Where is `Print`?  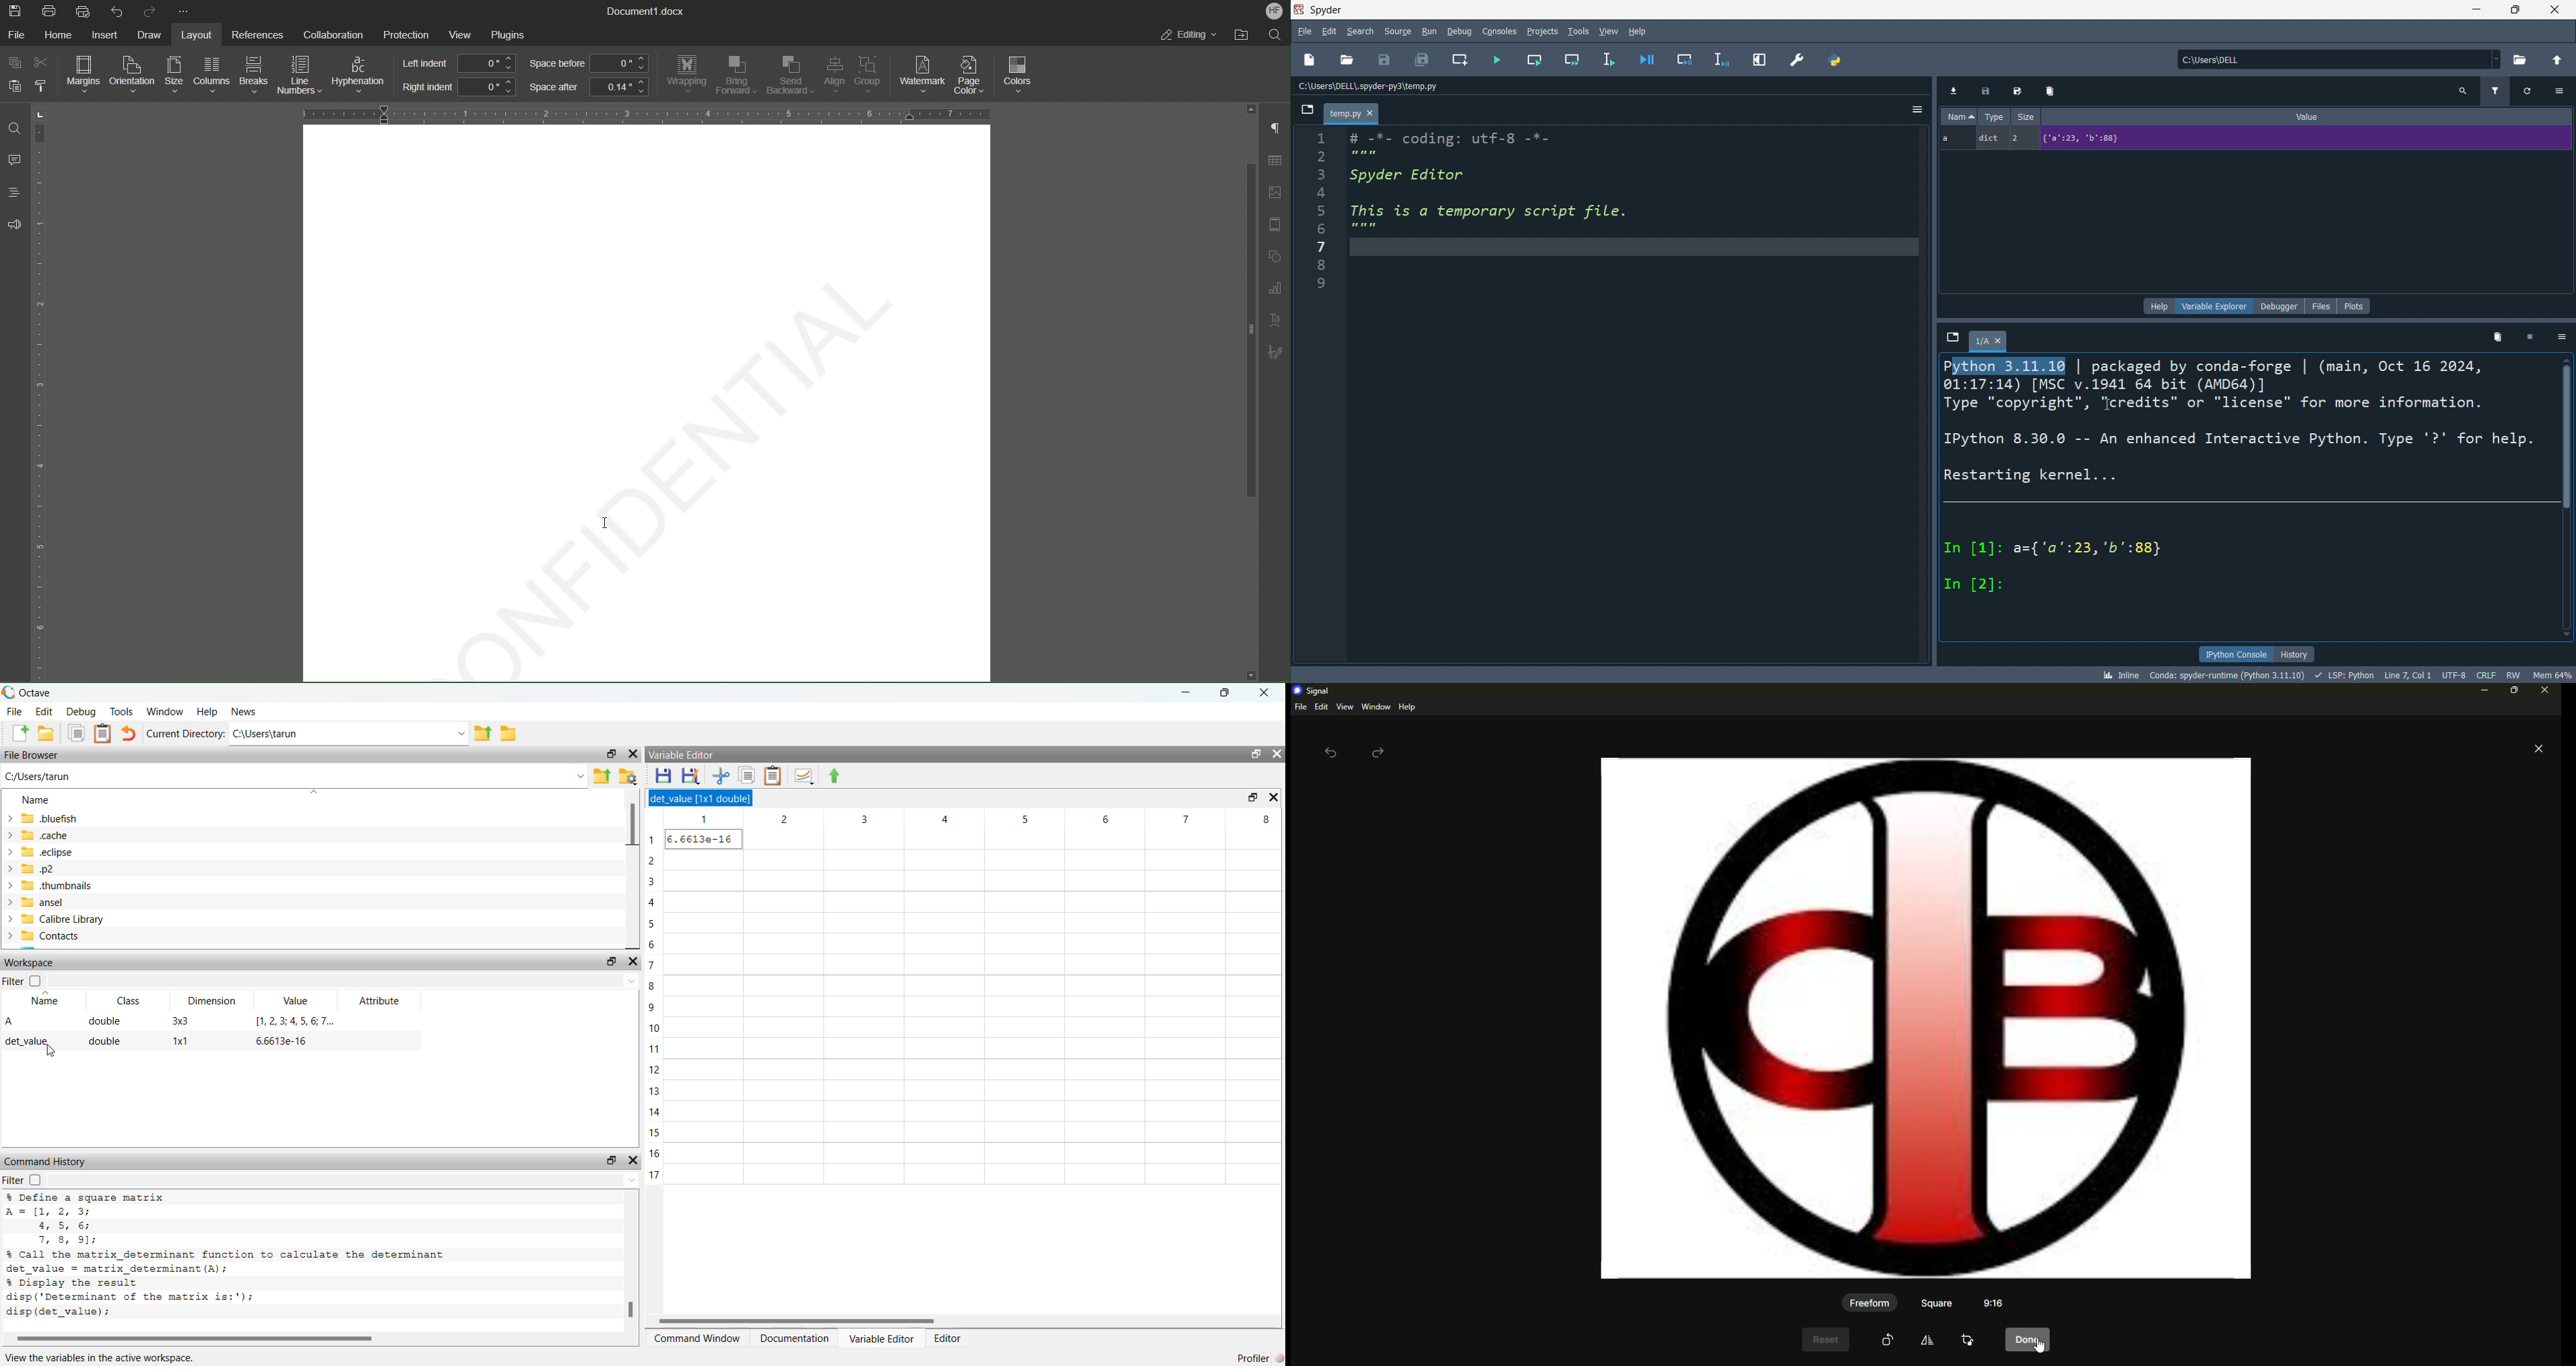
Print is located at coordinates (51, 11).